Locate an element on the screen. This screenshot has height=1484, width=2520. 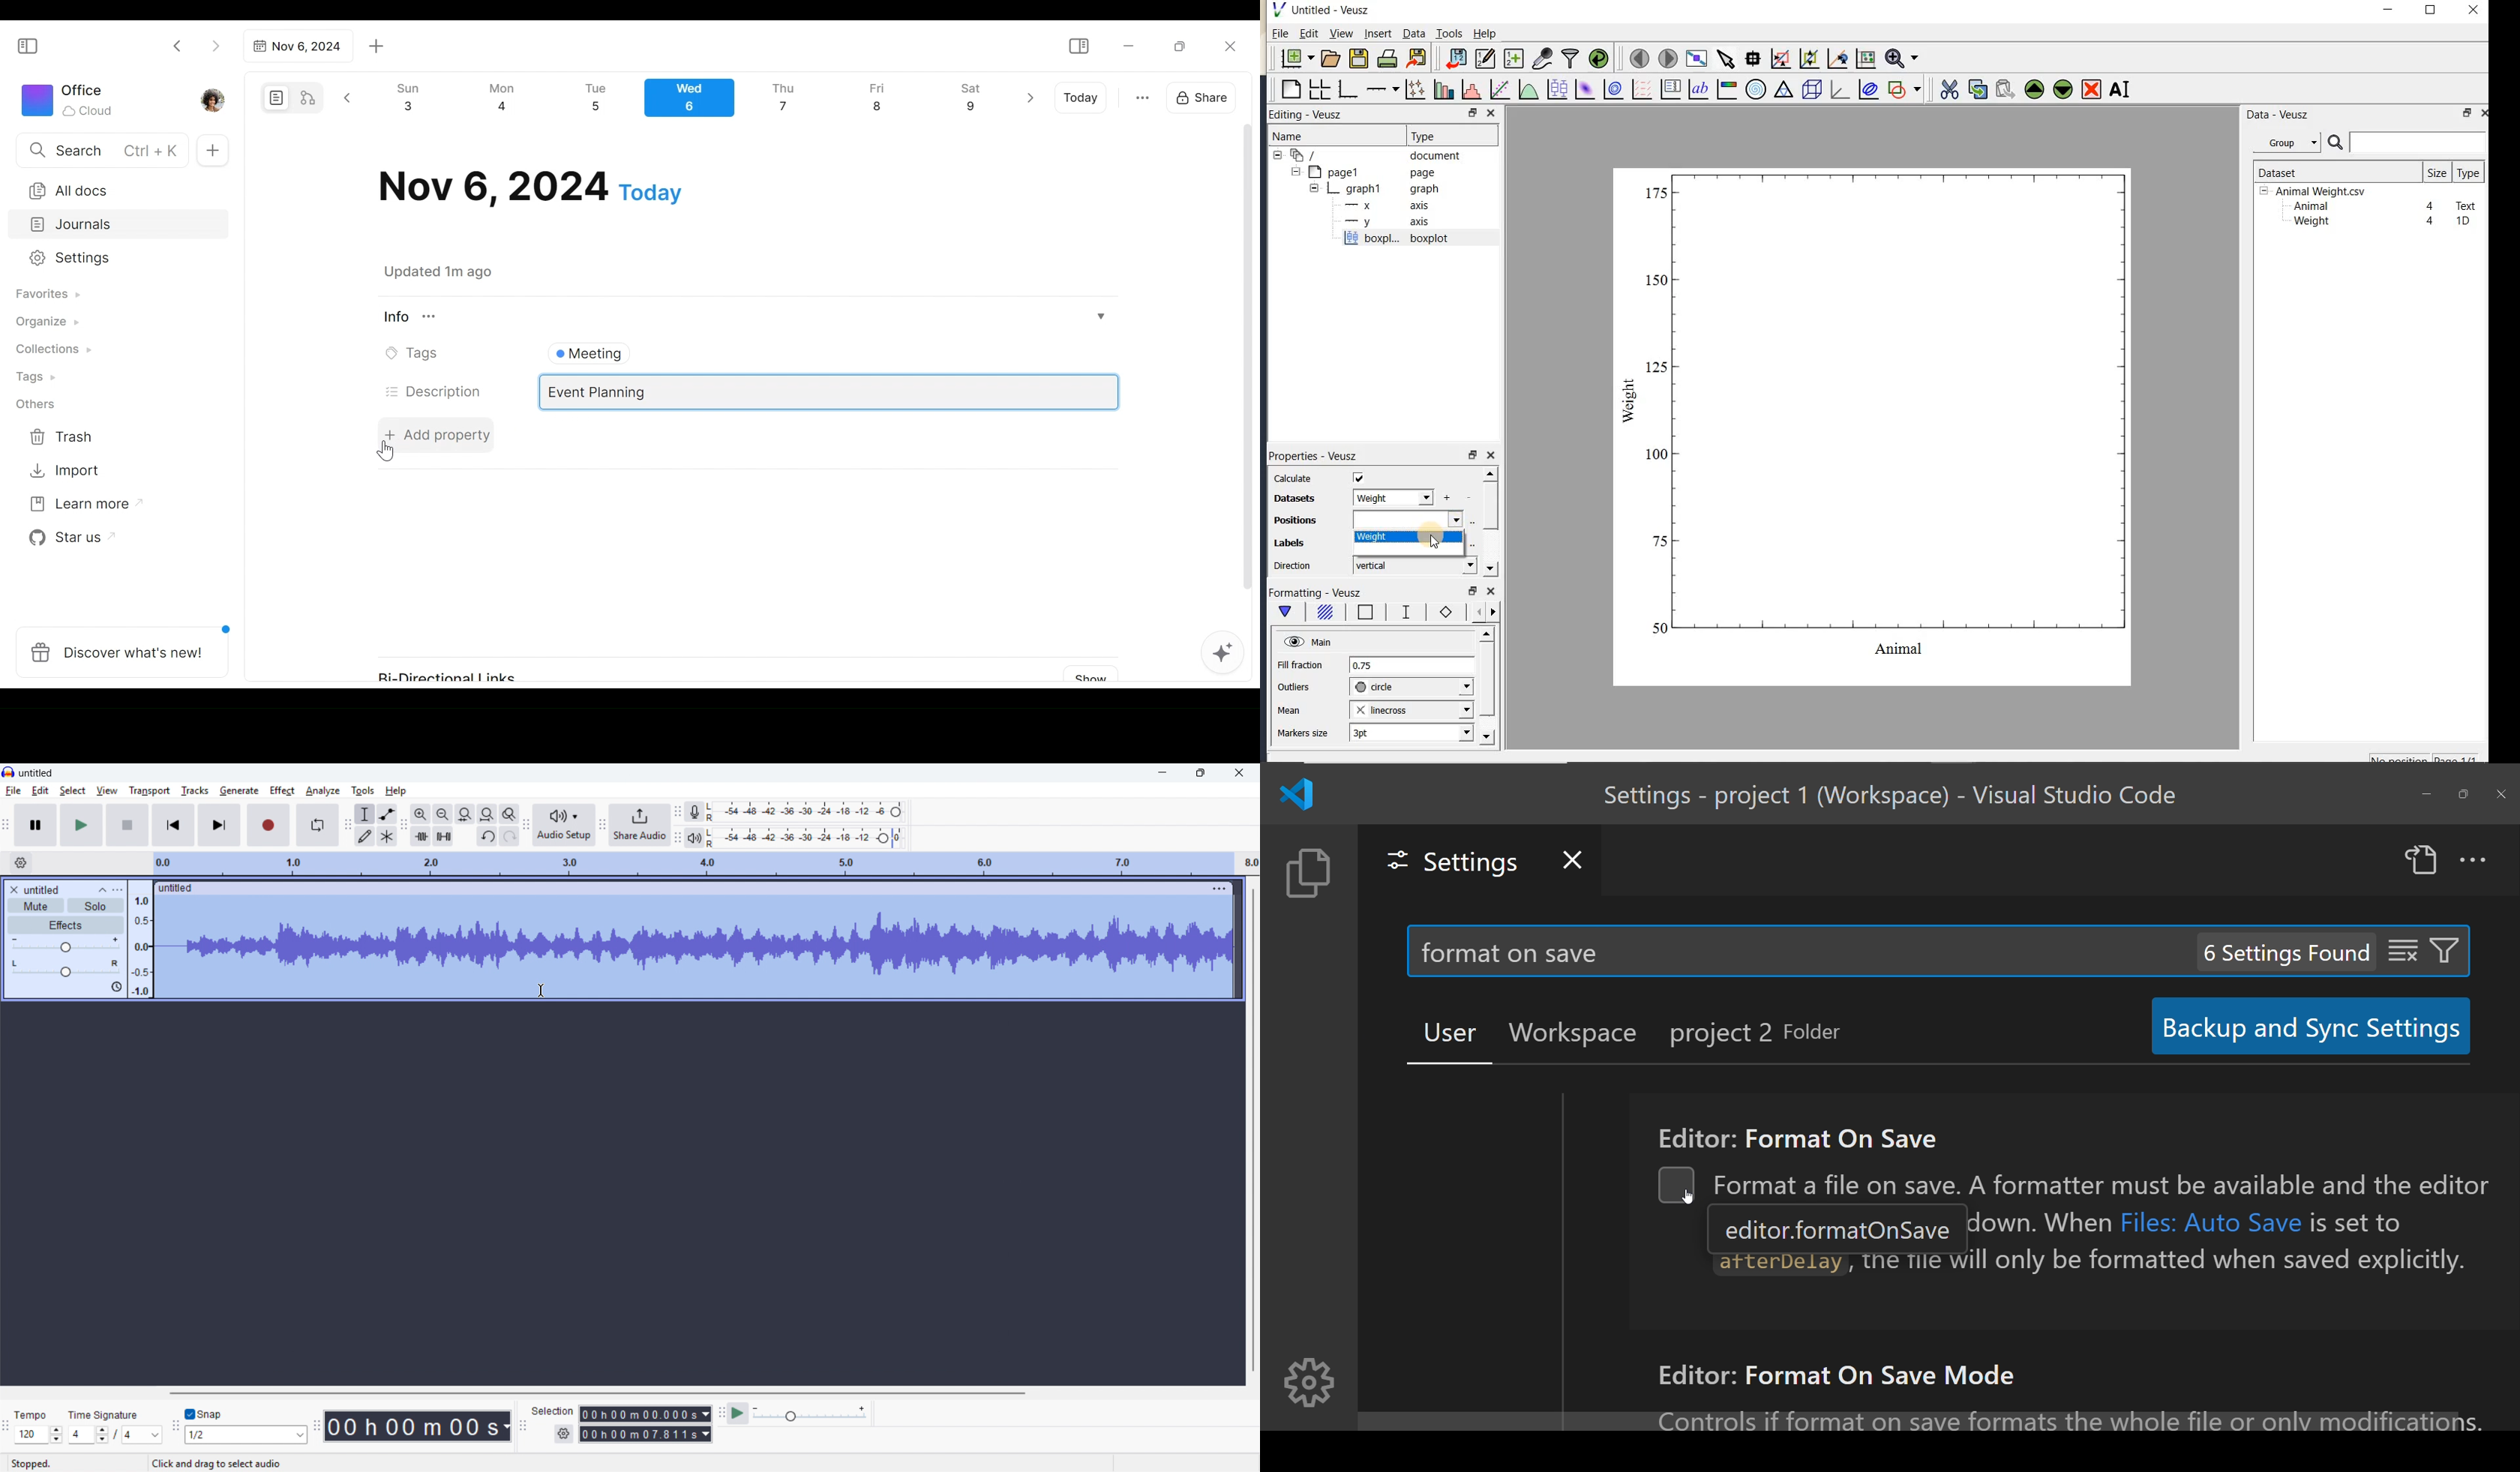
Set snapping  is located at coordinates (246, 1435).